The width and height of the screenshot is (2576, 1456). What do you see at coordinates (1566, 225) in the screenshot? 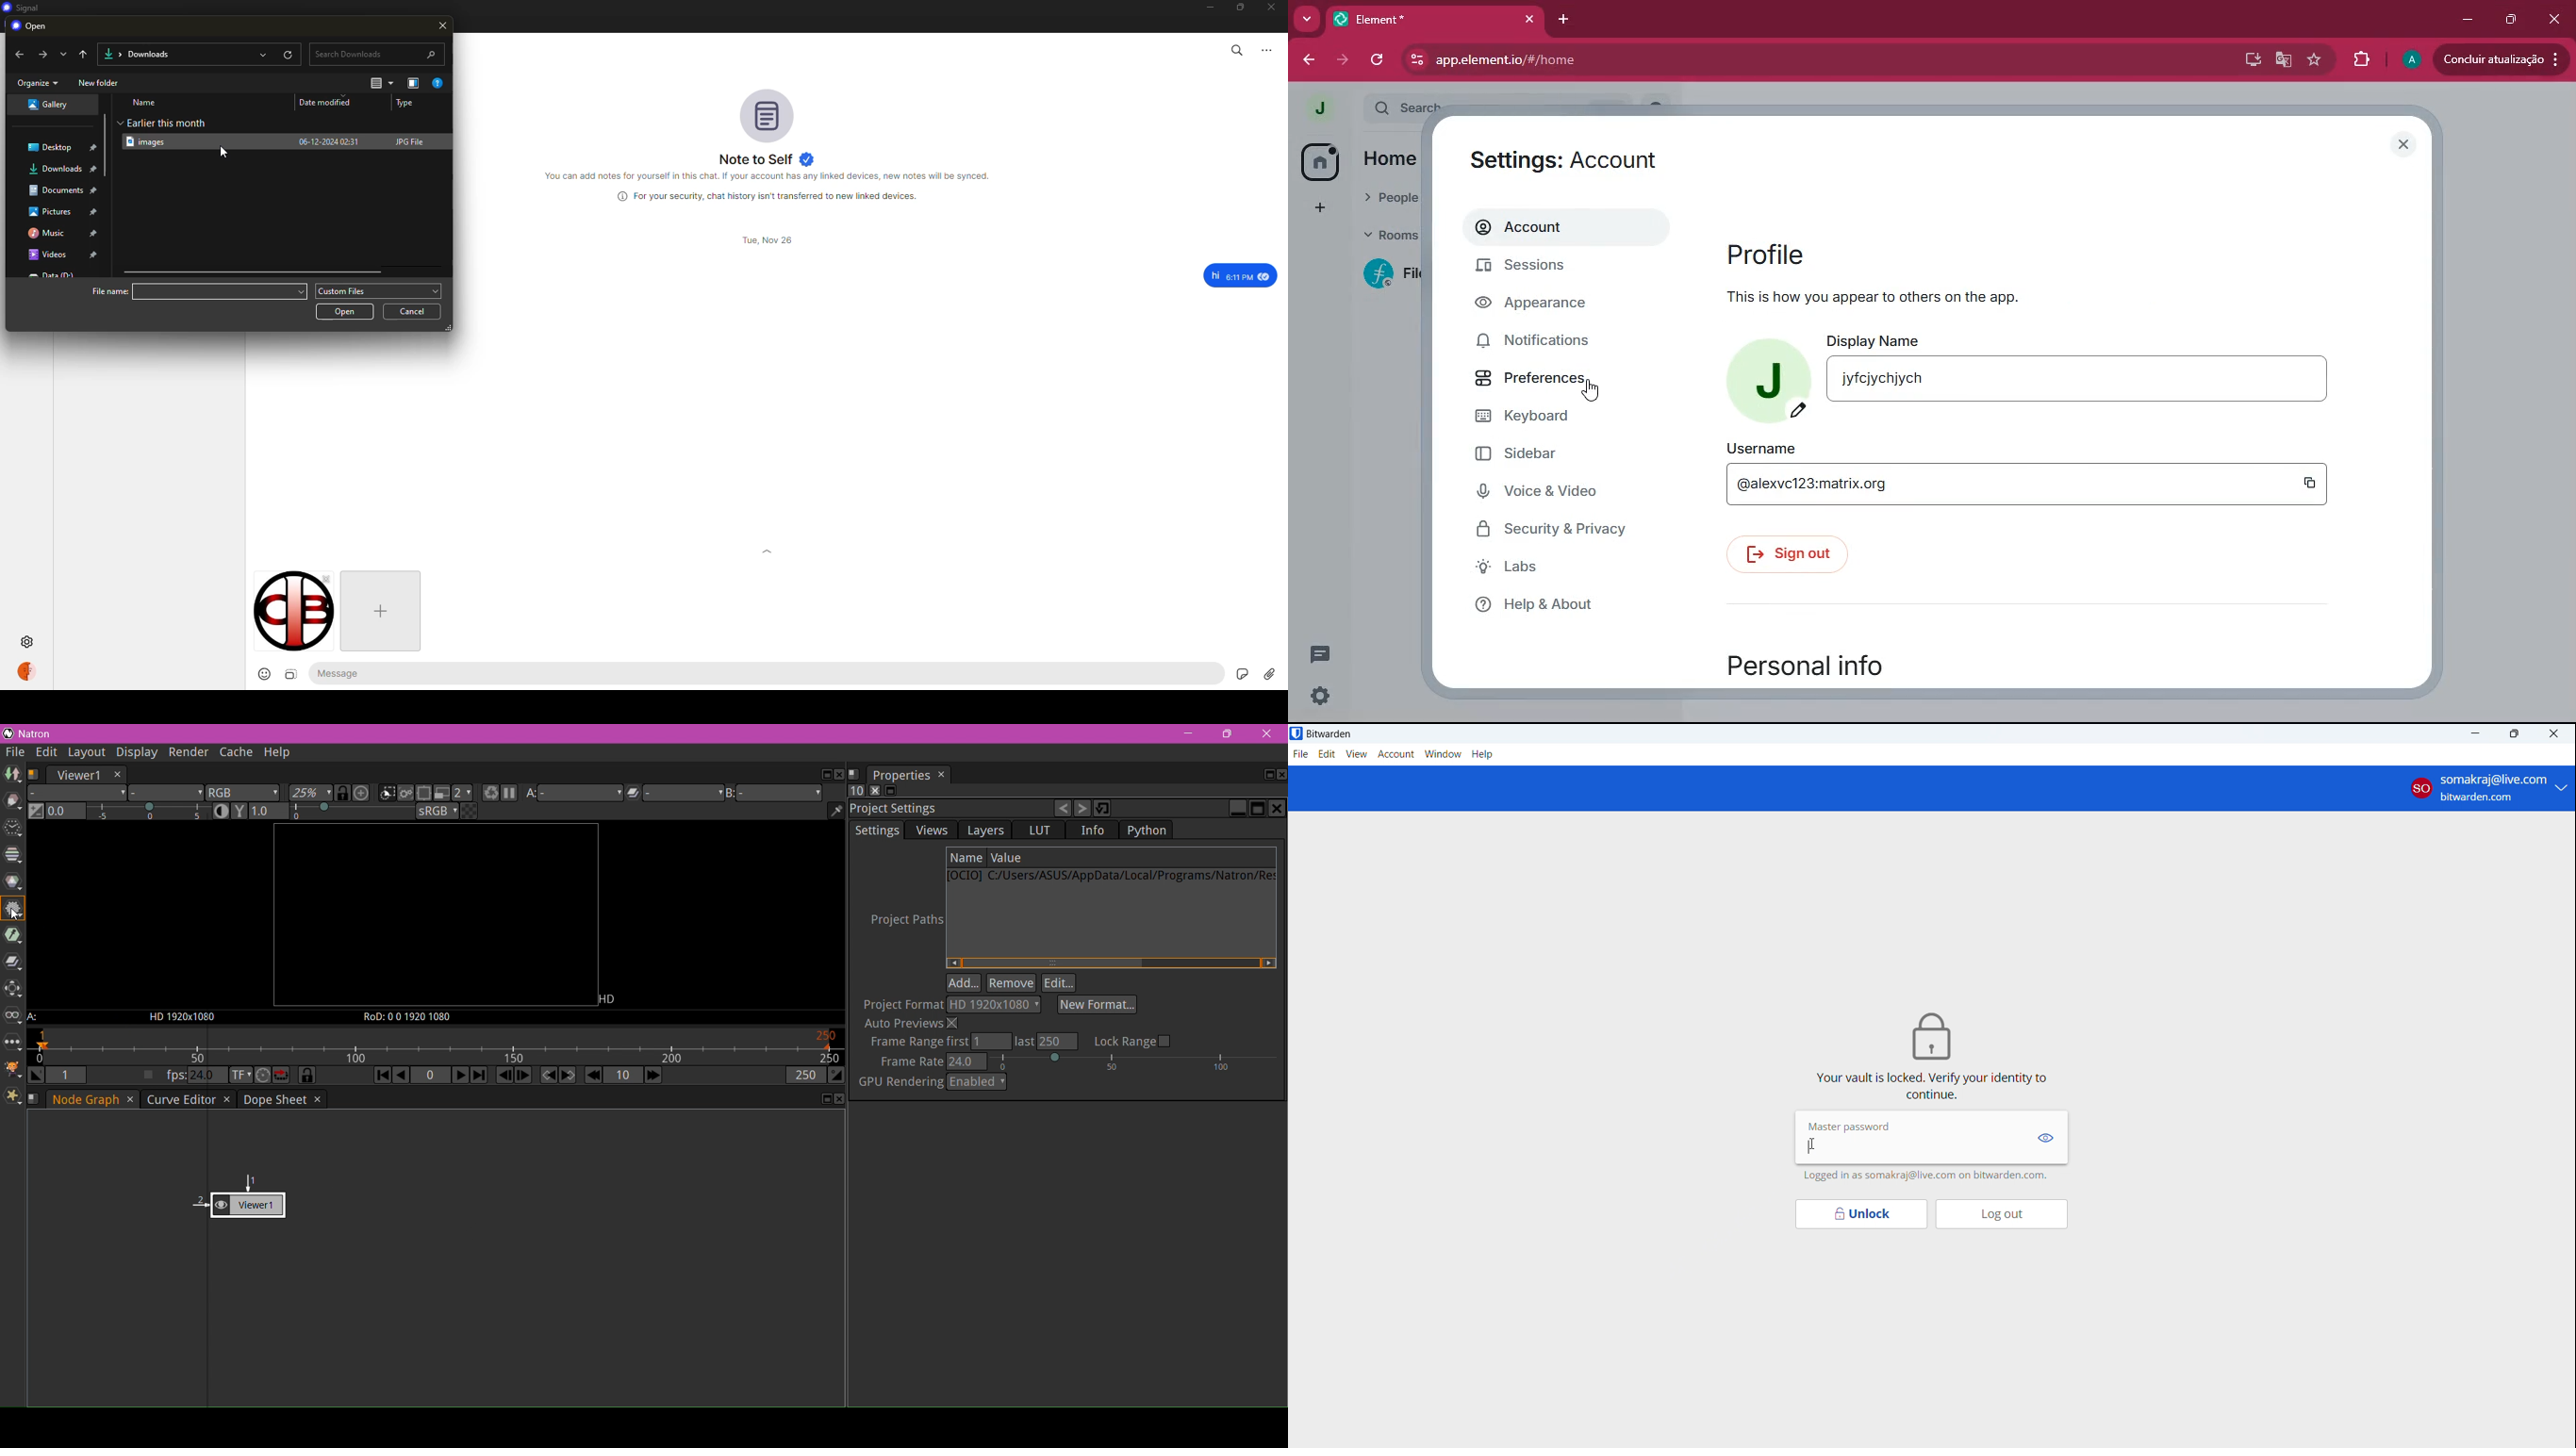
I see `account` at bounding box center [1566, 225].